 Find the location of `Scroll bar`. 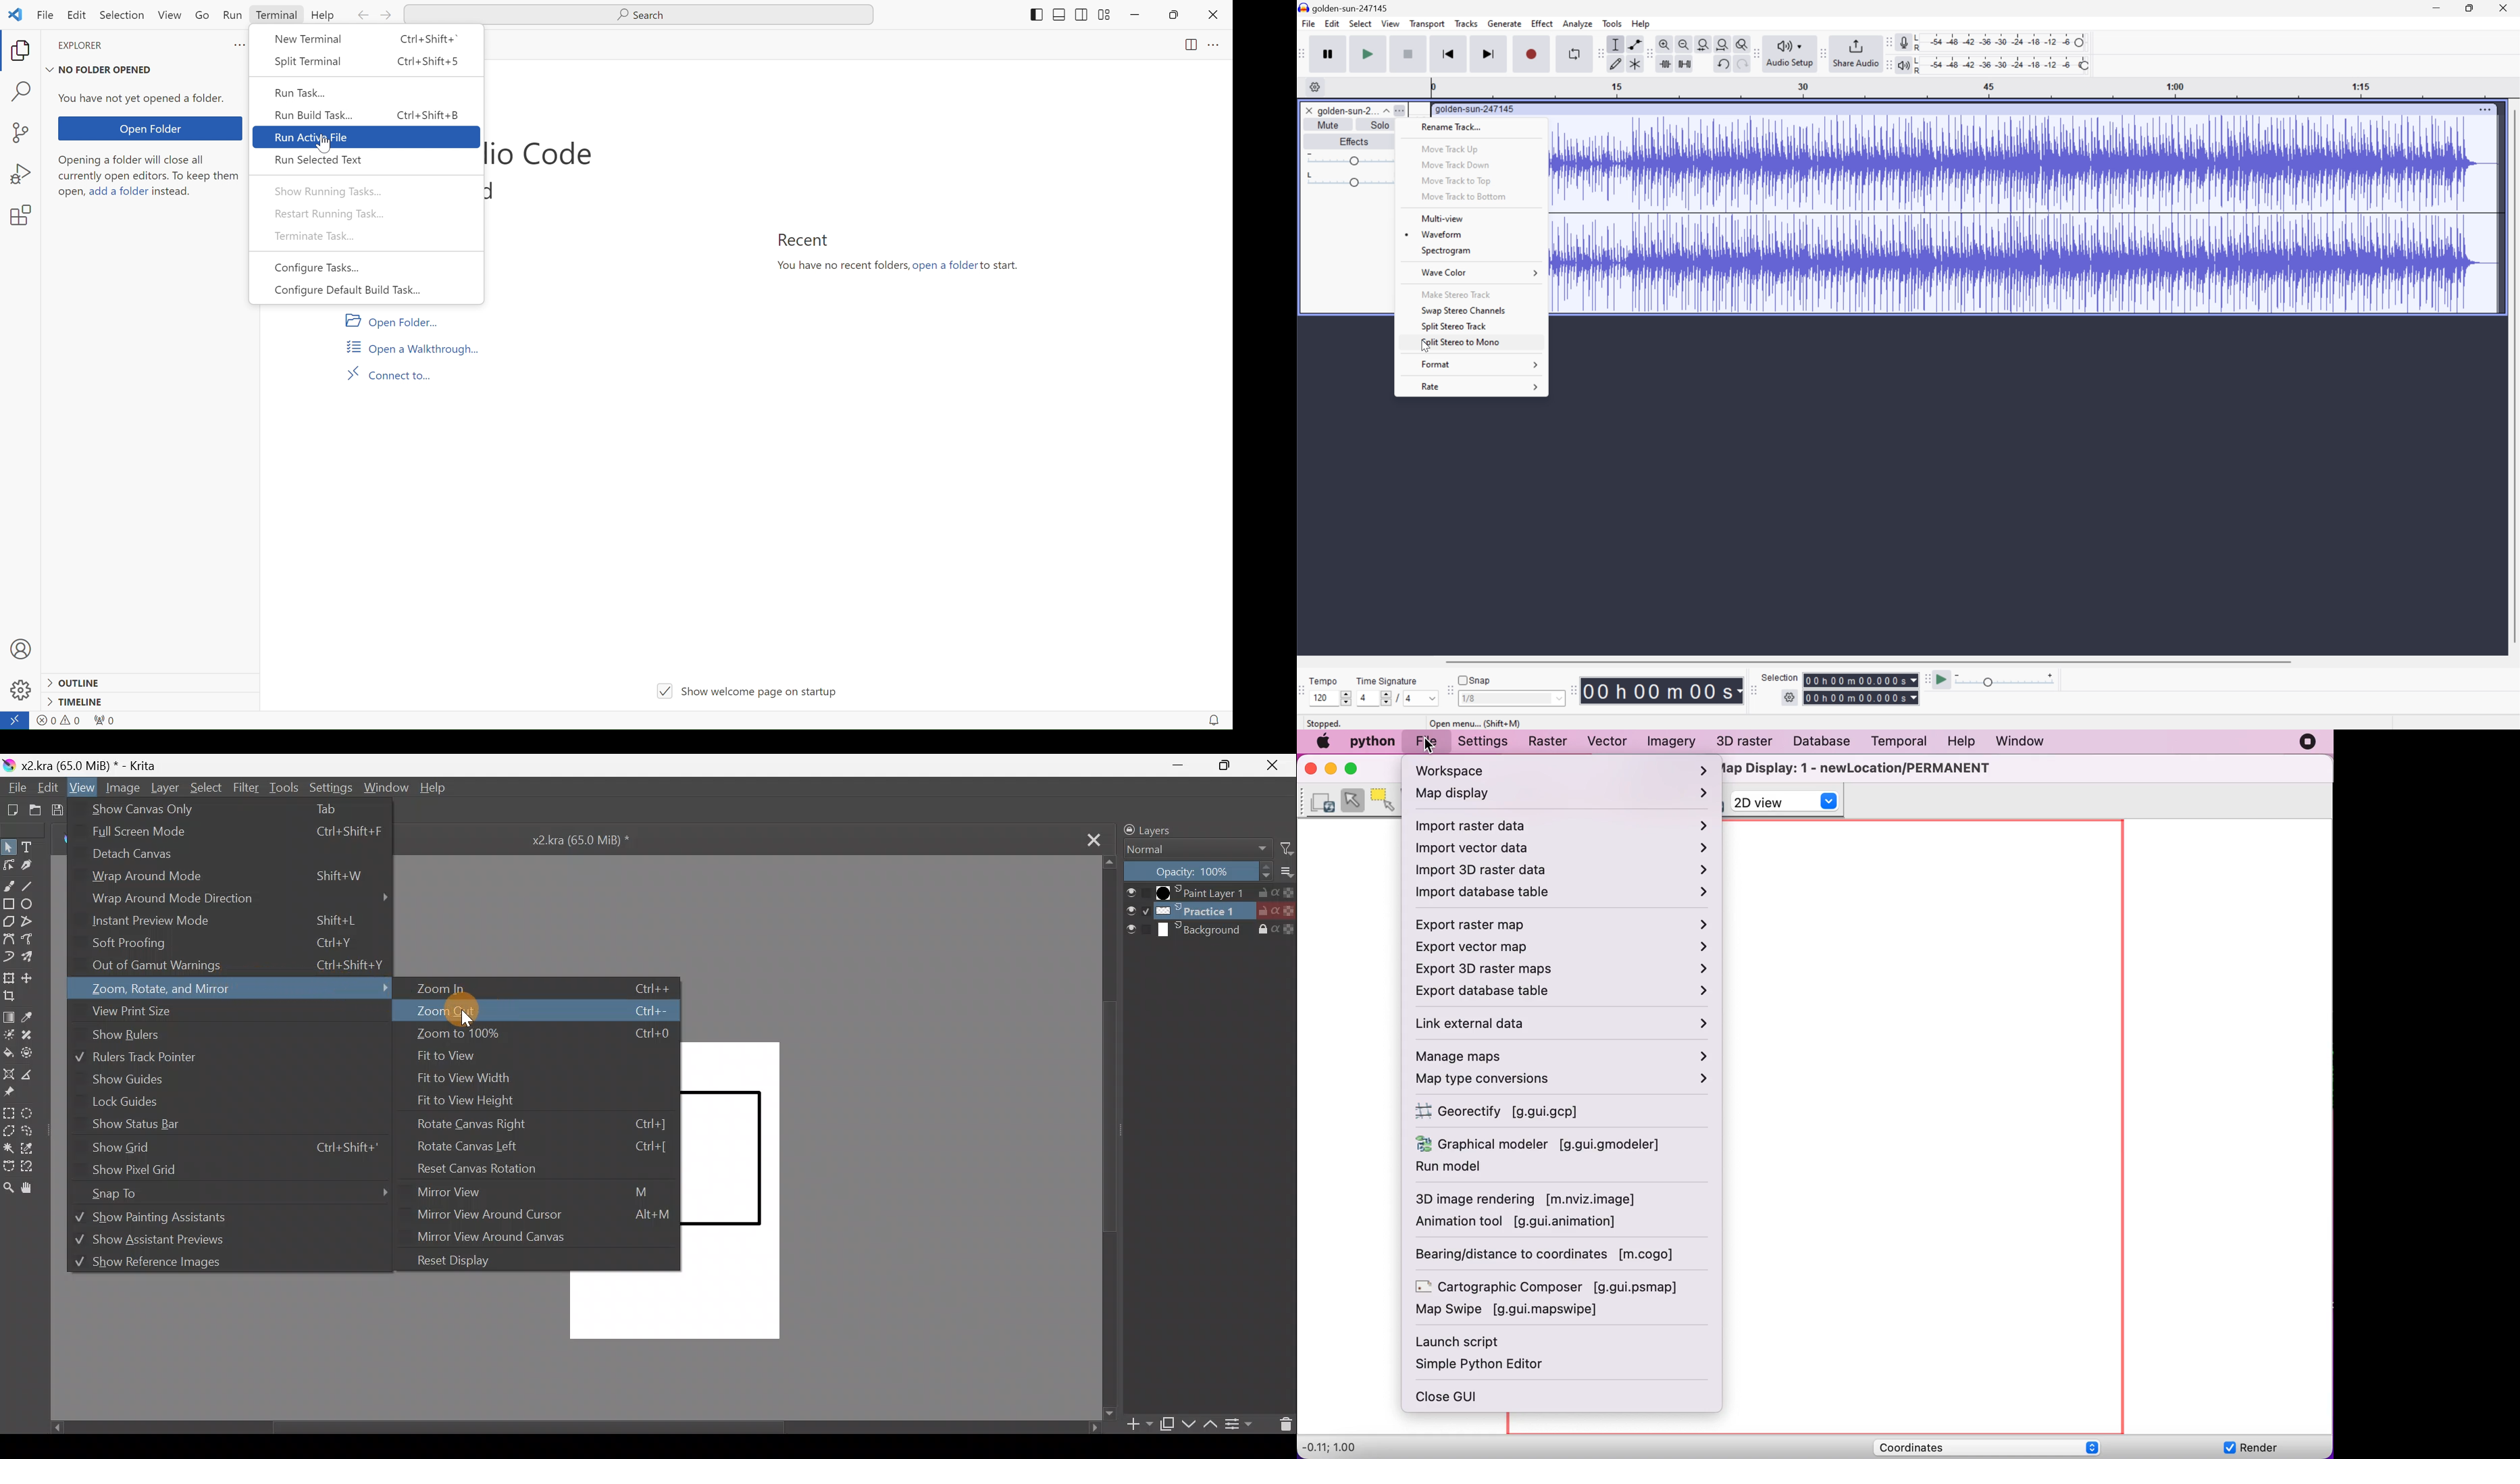

Scroll bar is located at coordinates (1109, 1139).